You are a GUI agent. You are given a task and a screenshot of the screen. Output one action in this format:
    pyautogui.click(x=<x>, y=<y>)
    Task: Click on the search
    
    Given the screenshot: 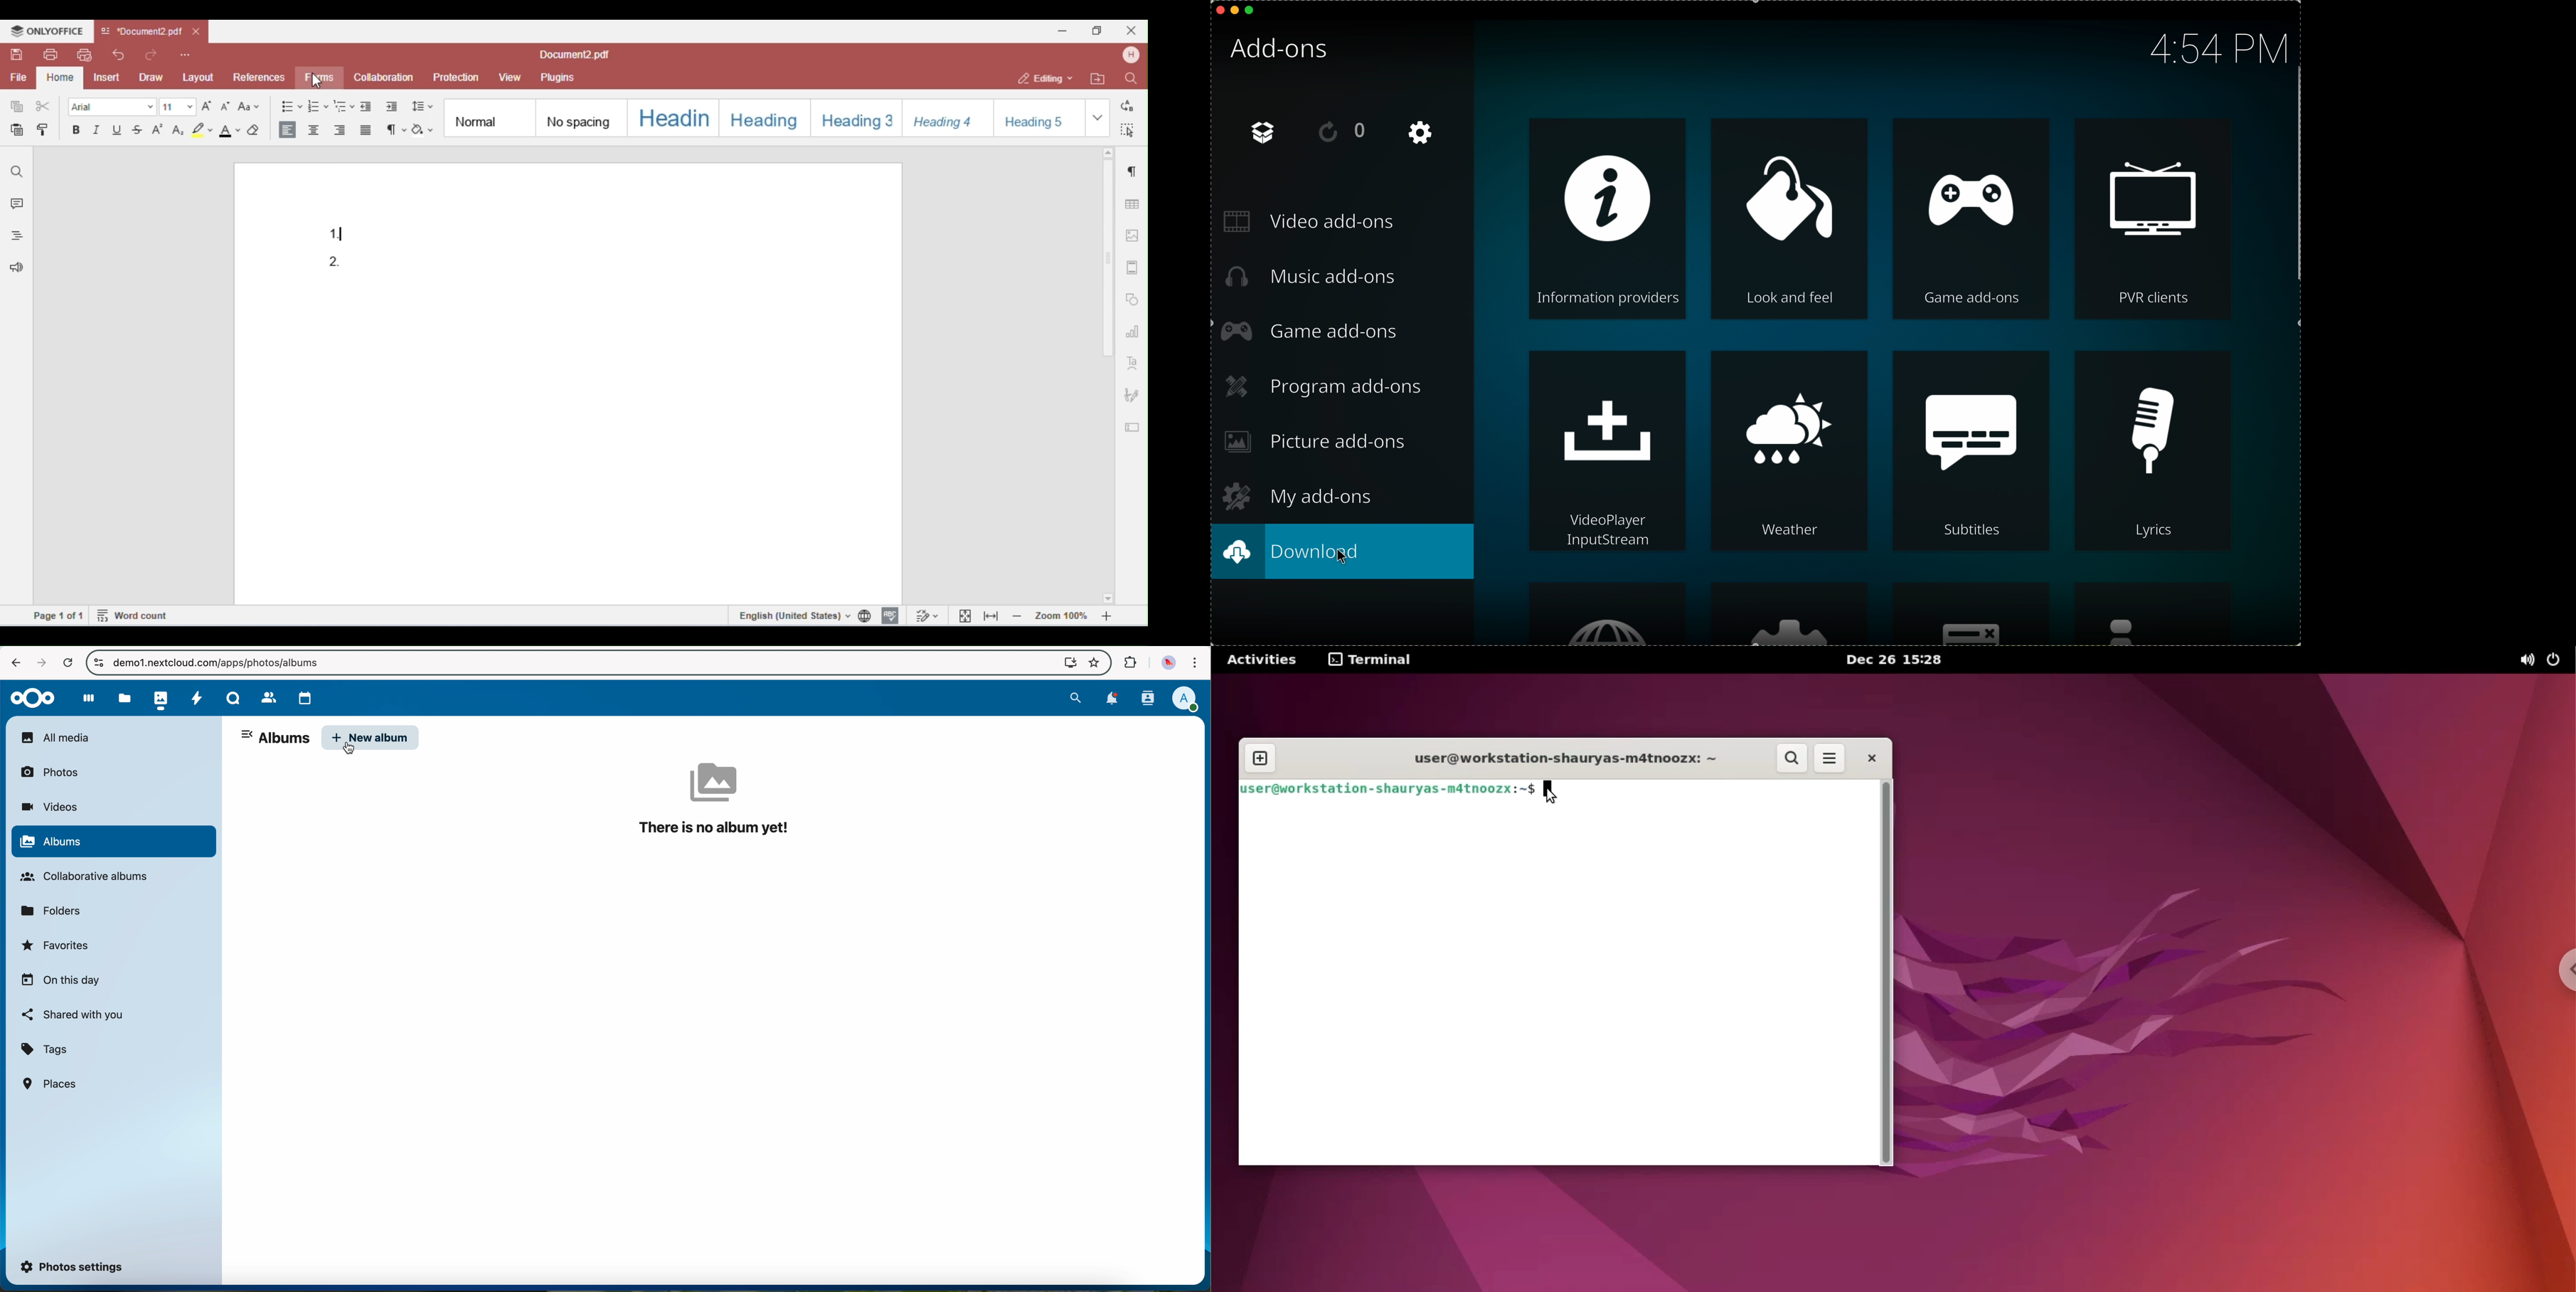 What is the action you would take?
    pyautogui.click(x=1075, y=696)
    